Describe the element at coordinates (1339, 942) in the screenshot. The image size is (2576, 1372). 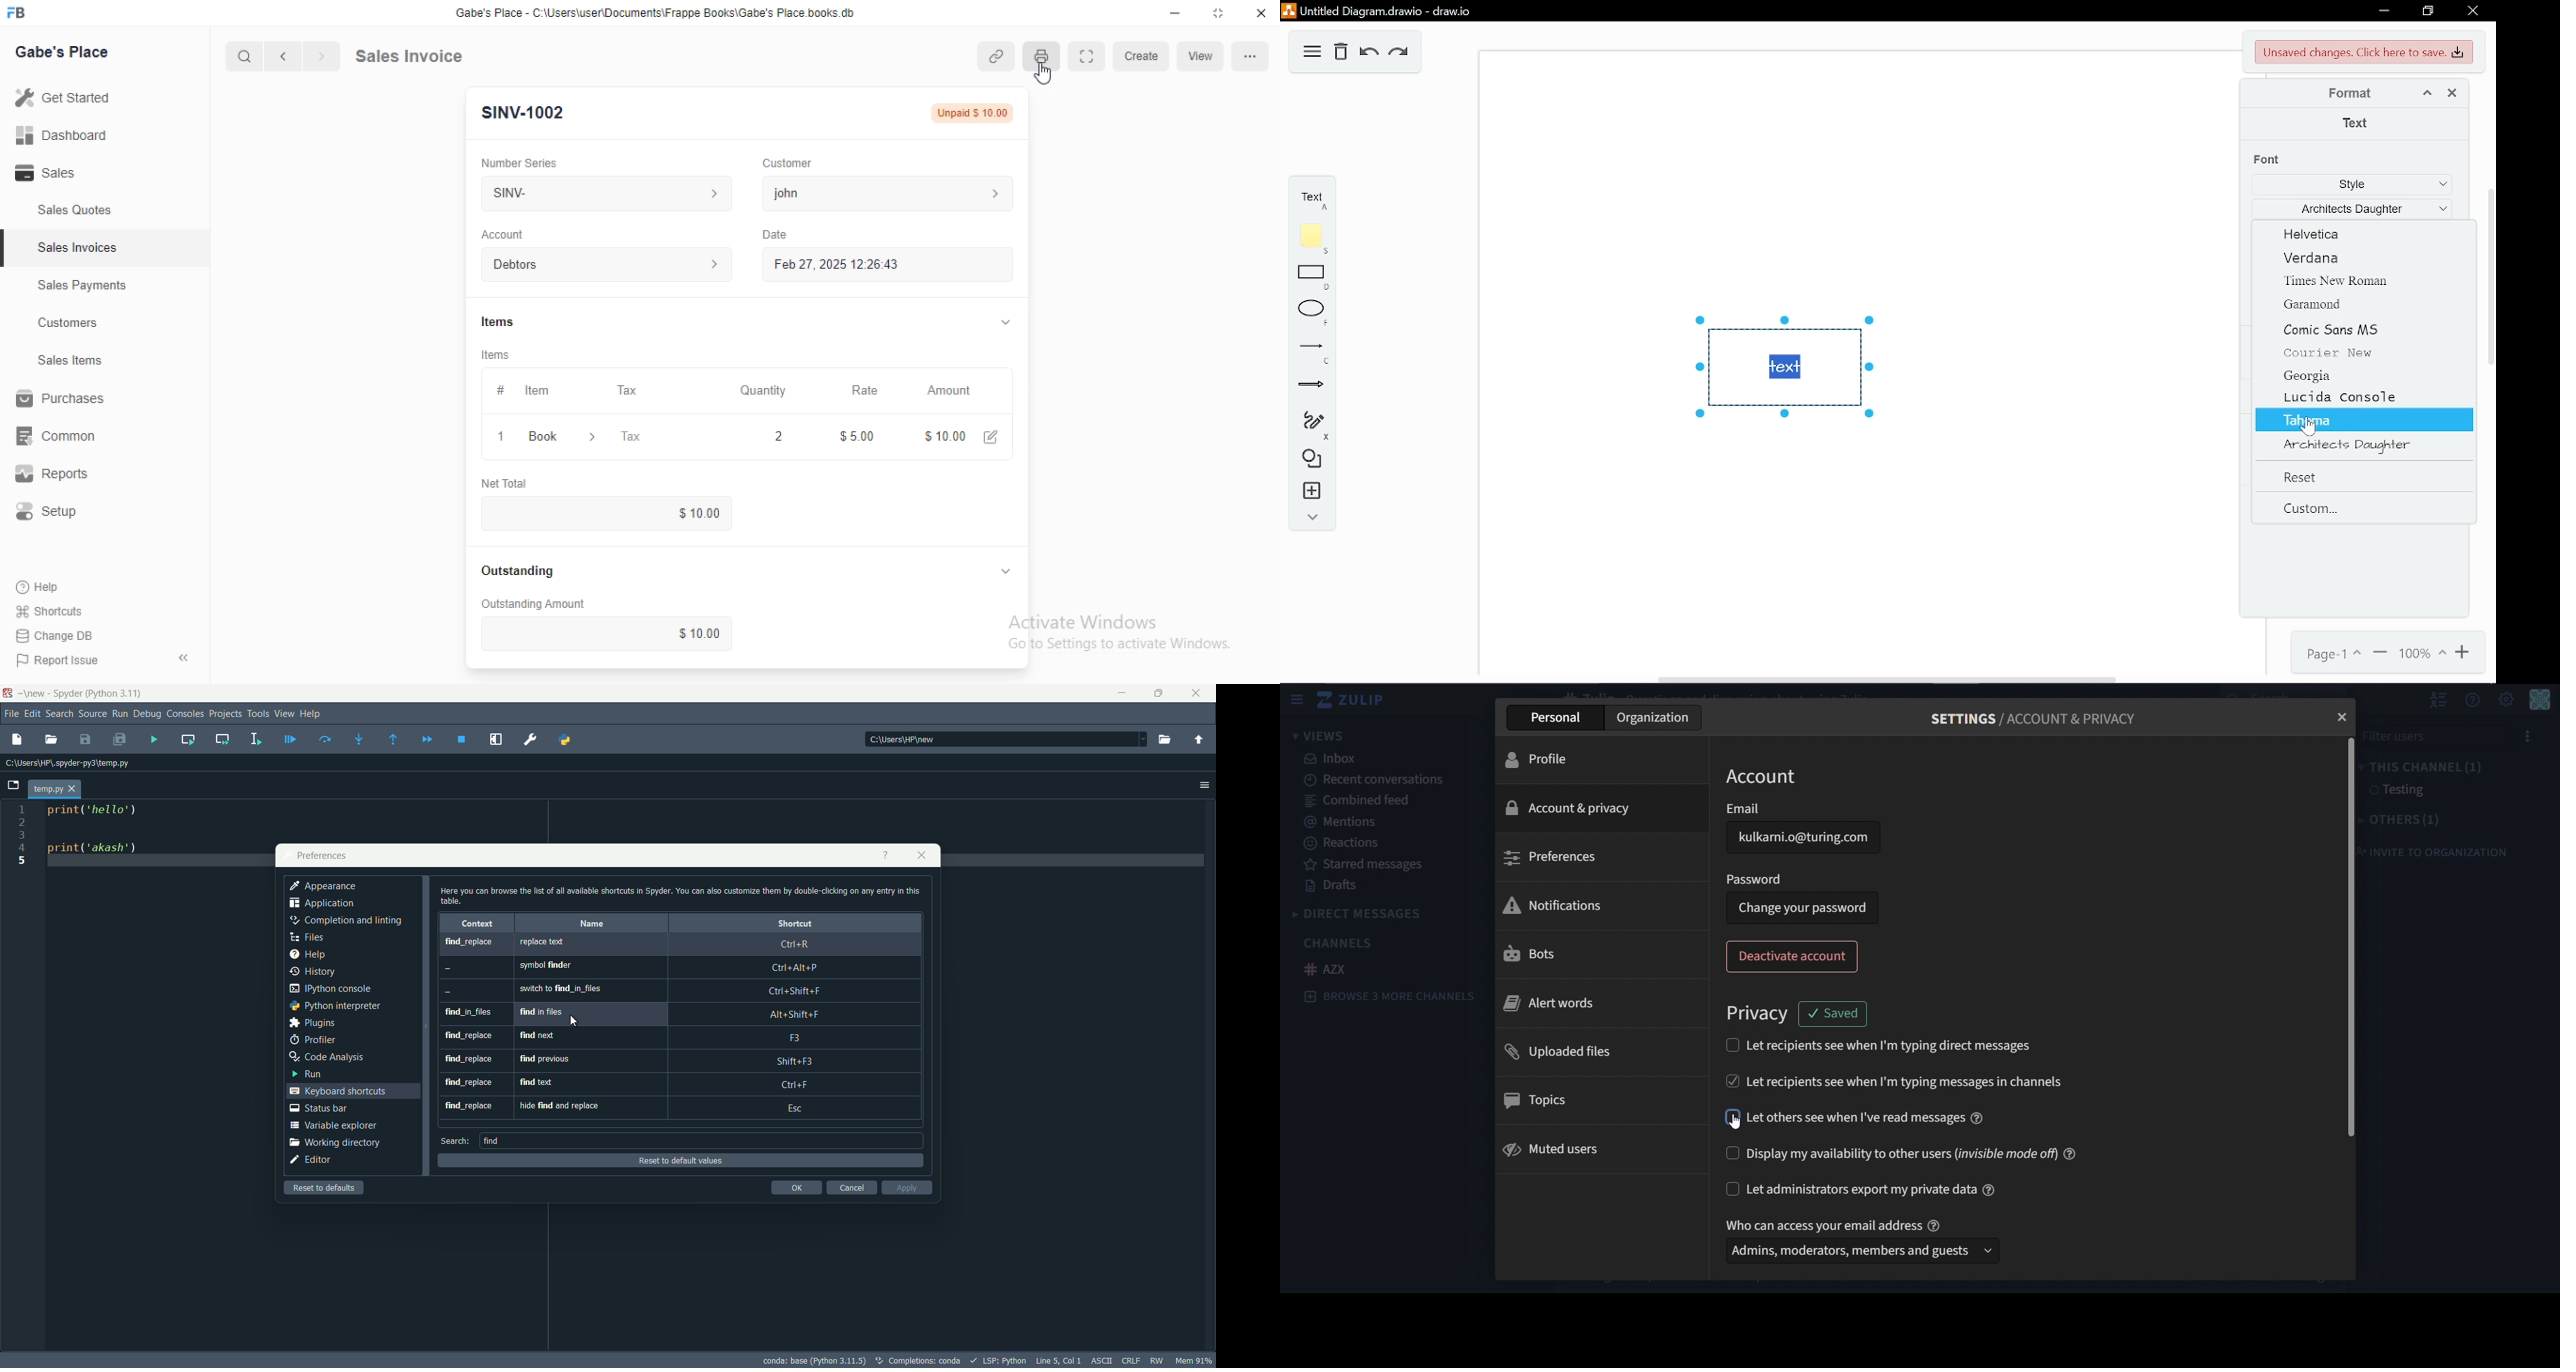
I see `channels` at that location.